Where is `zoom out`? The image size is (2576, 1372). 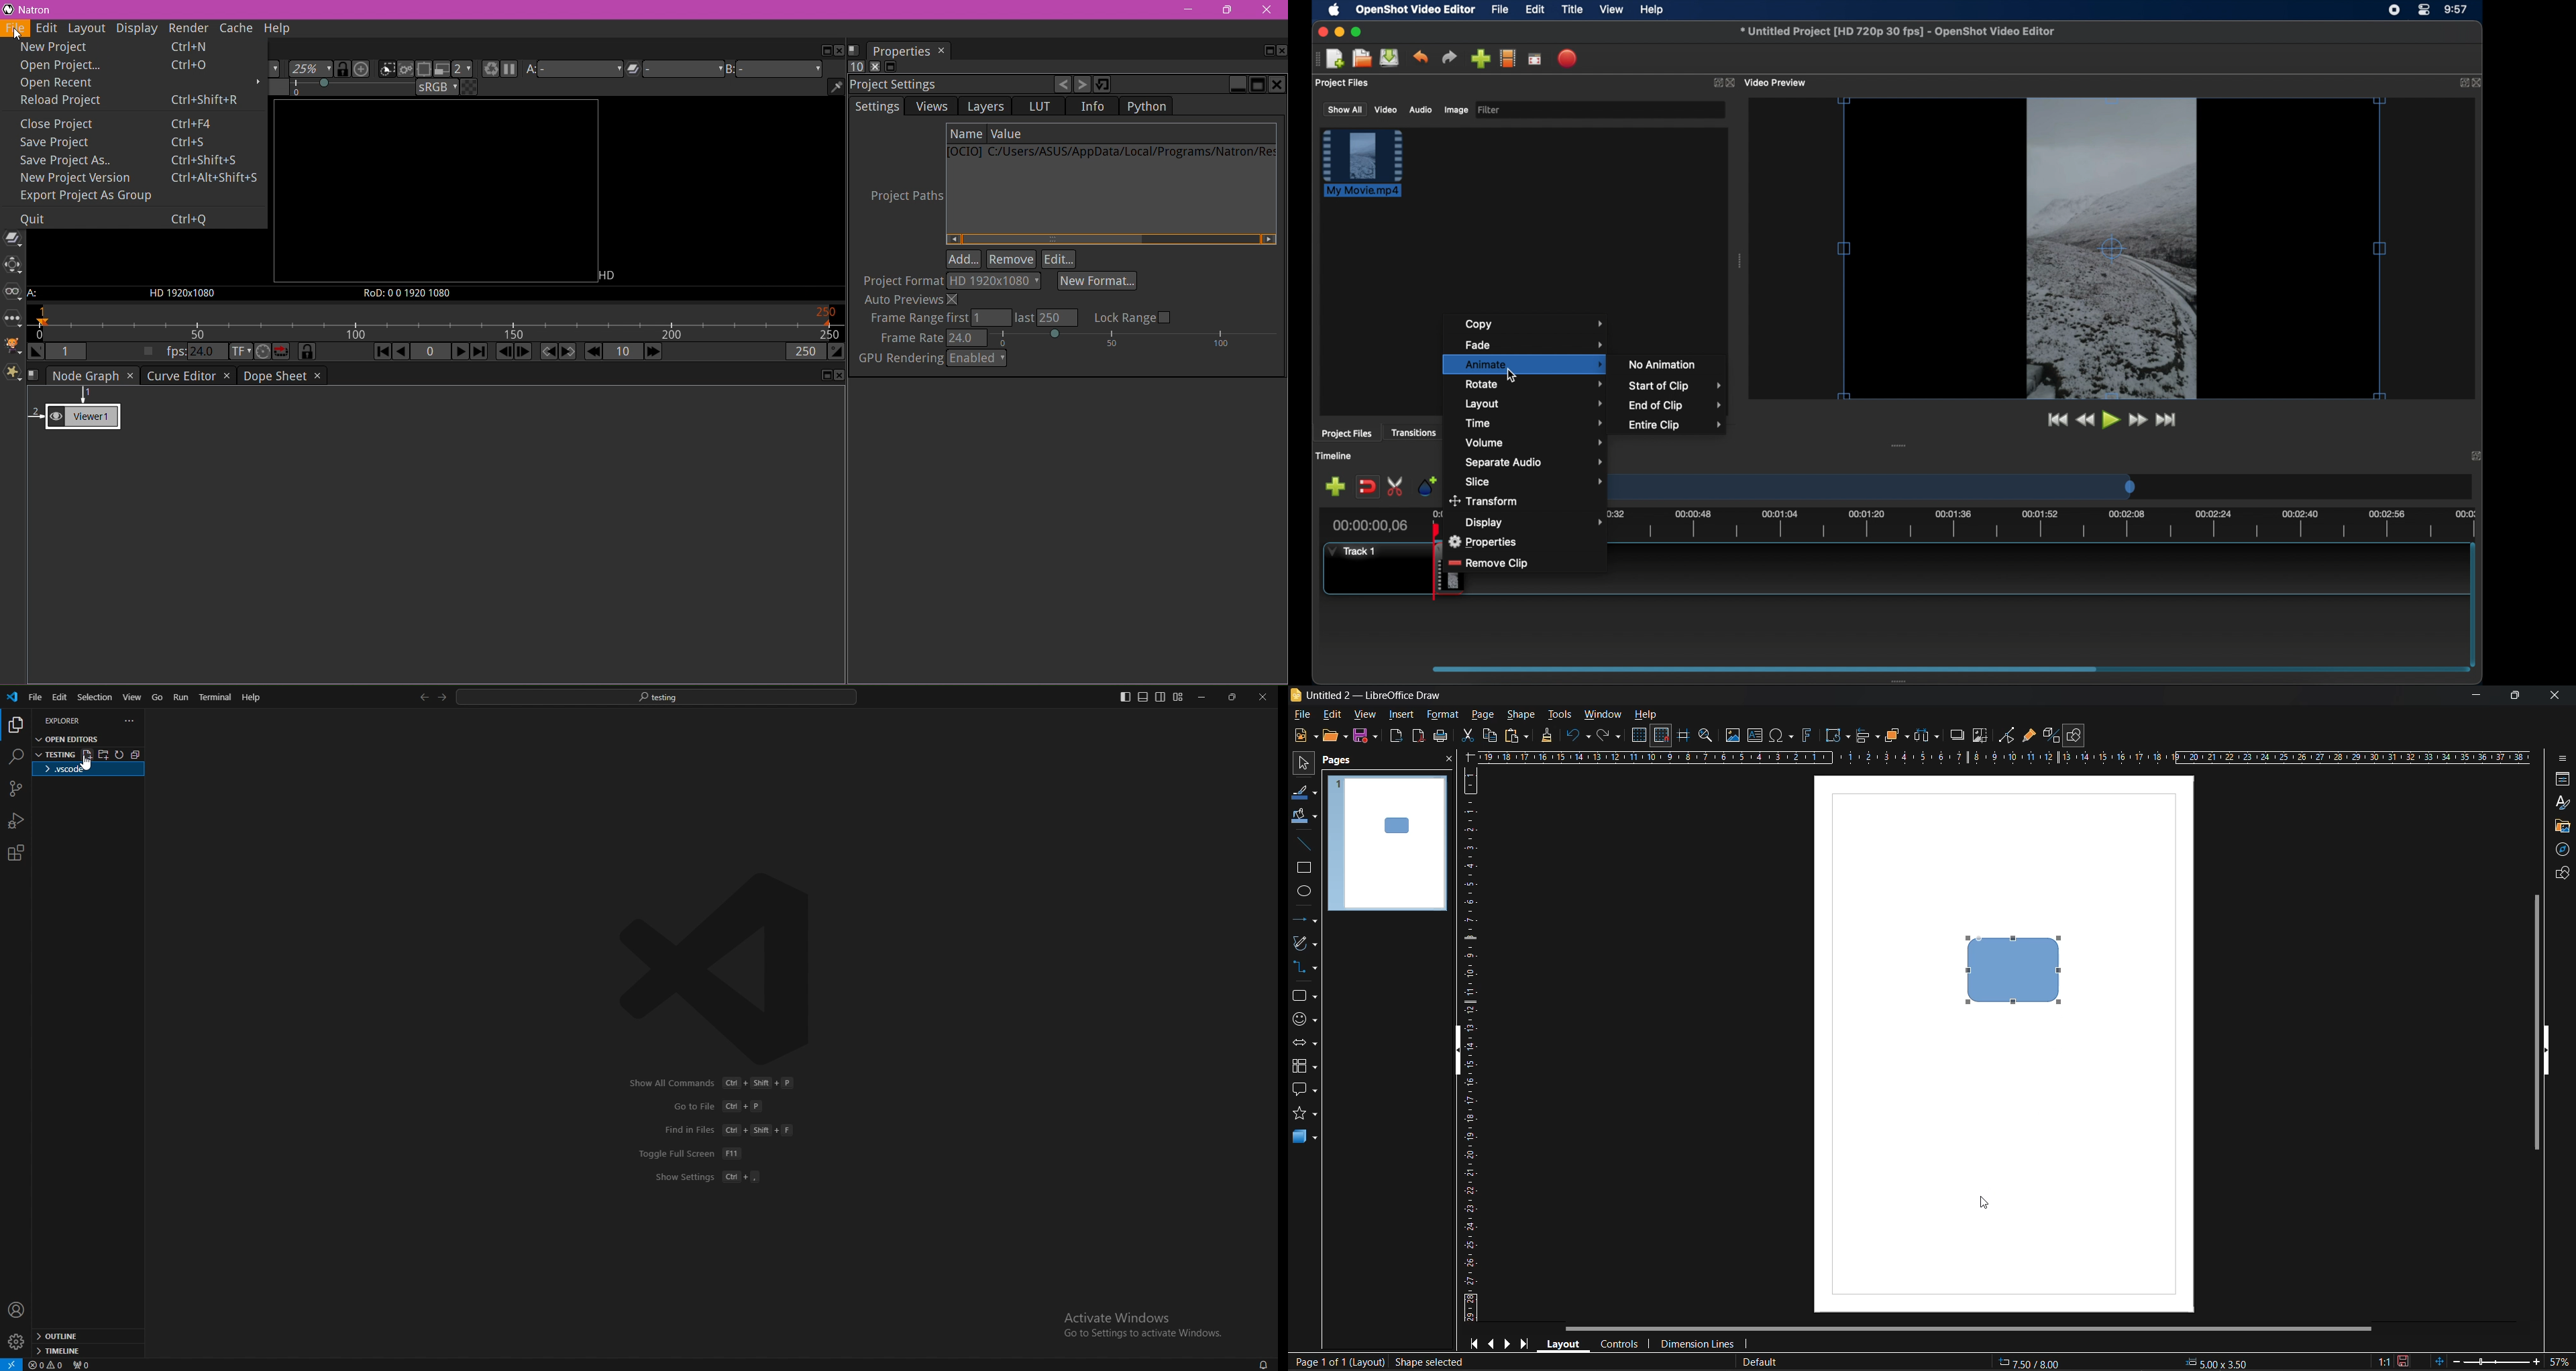
zoom out is located at coordinates (2455, 1360).